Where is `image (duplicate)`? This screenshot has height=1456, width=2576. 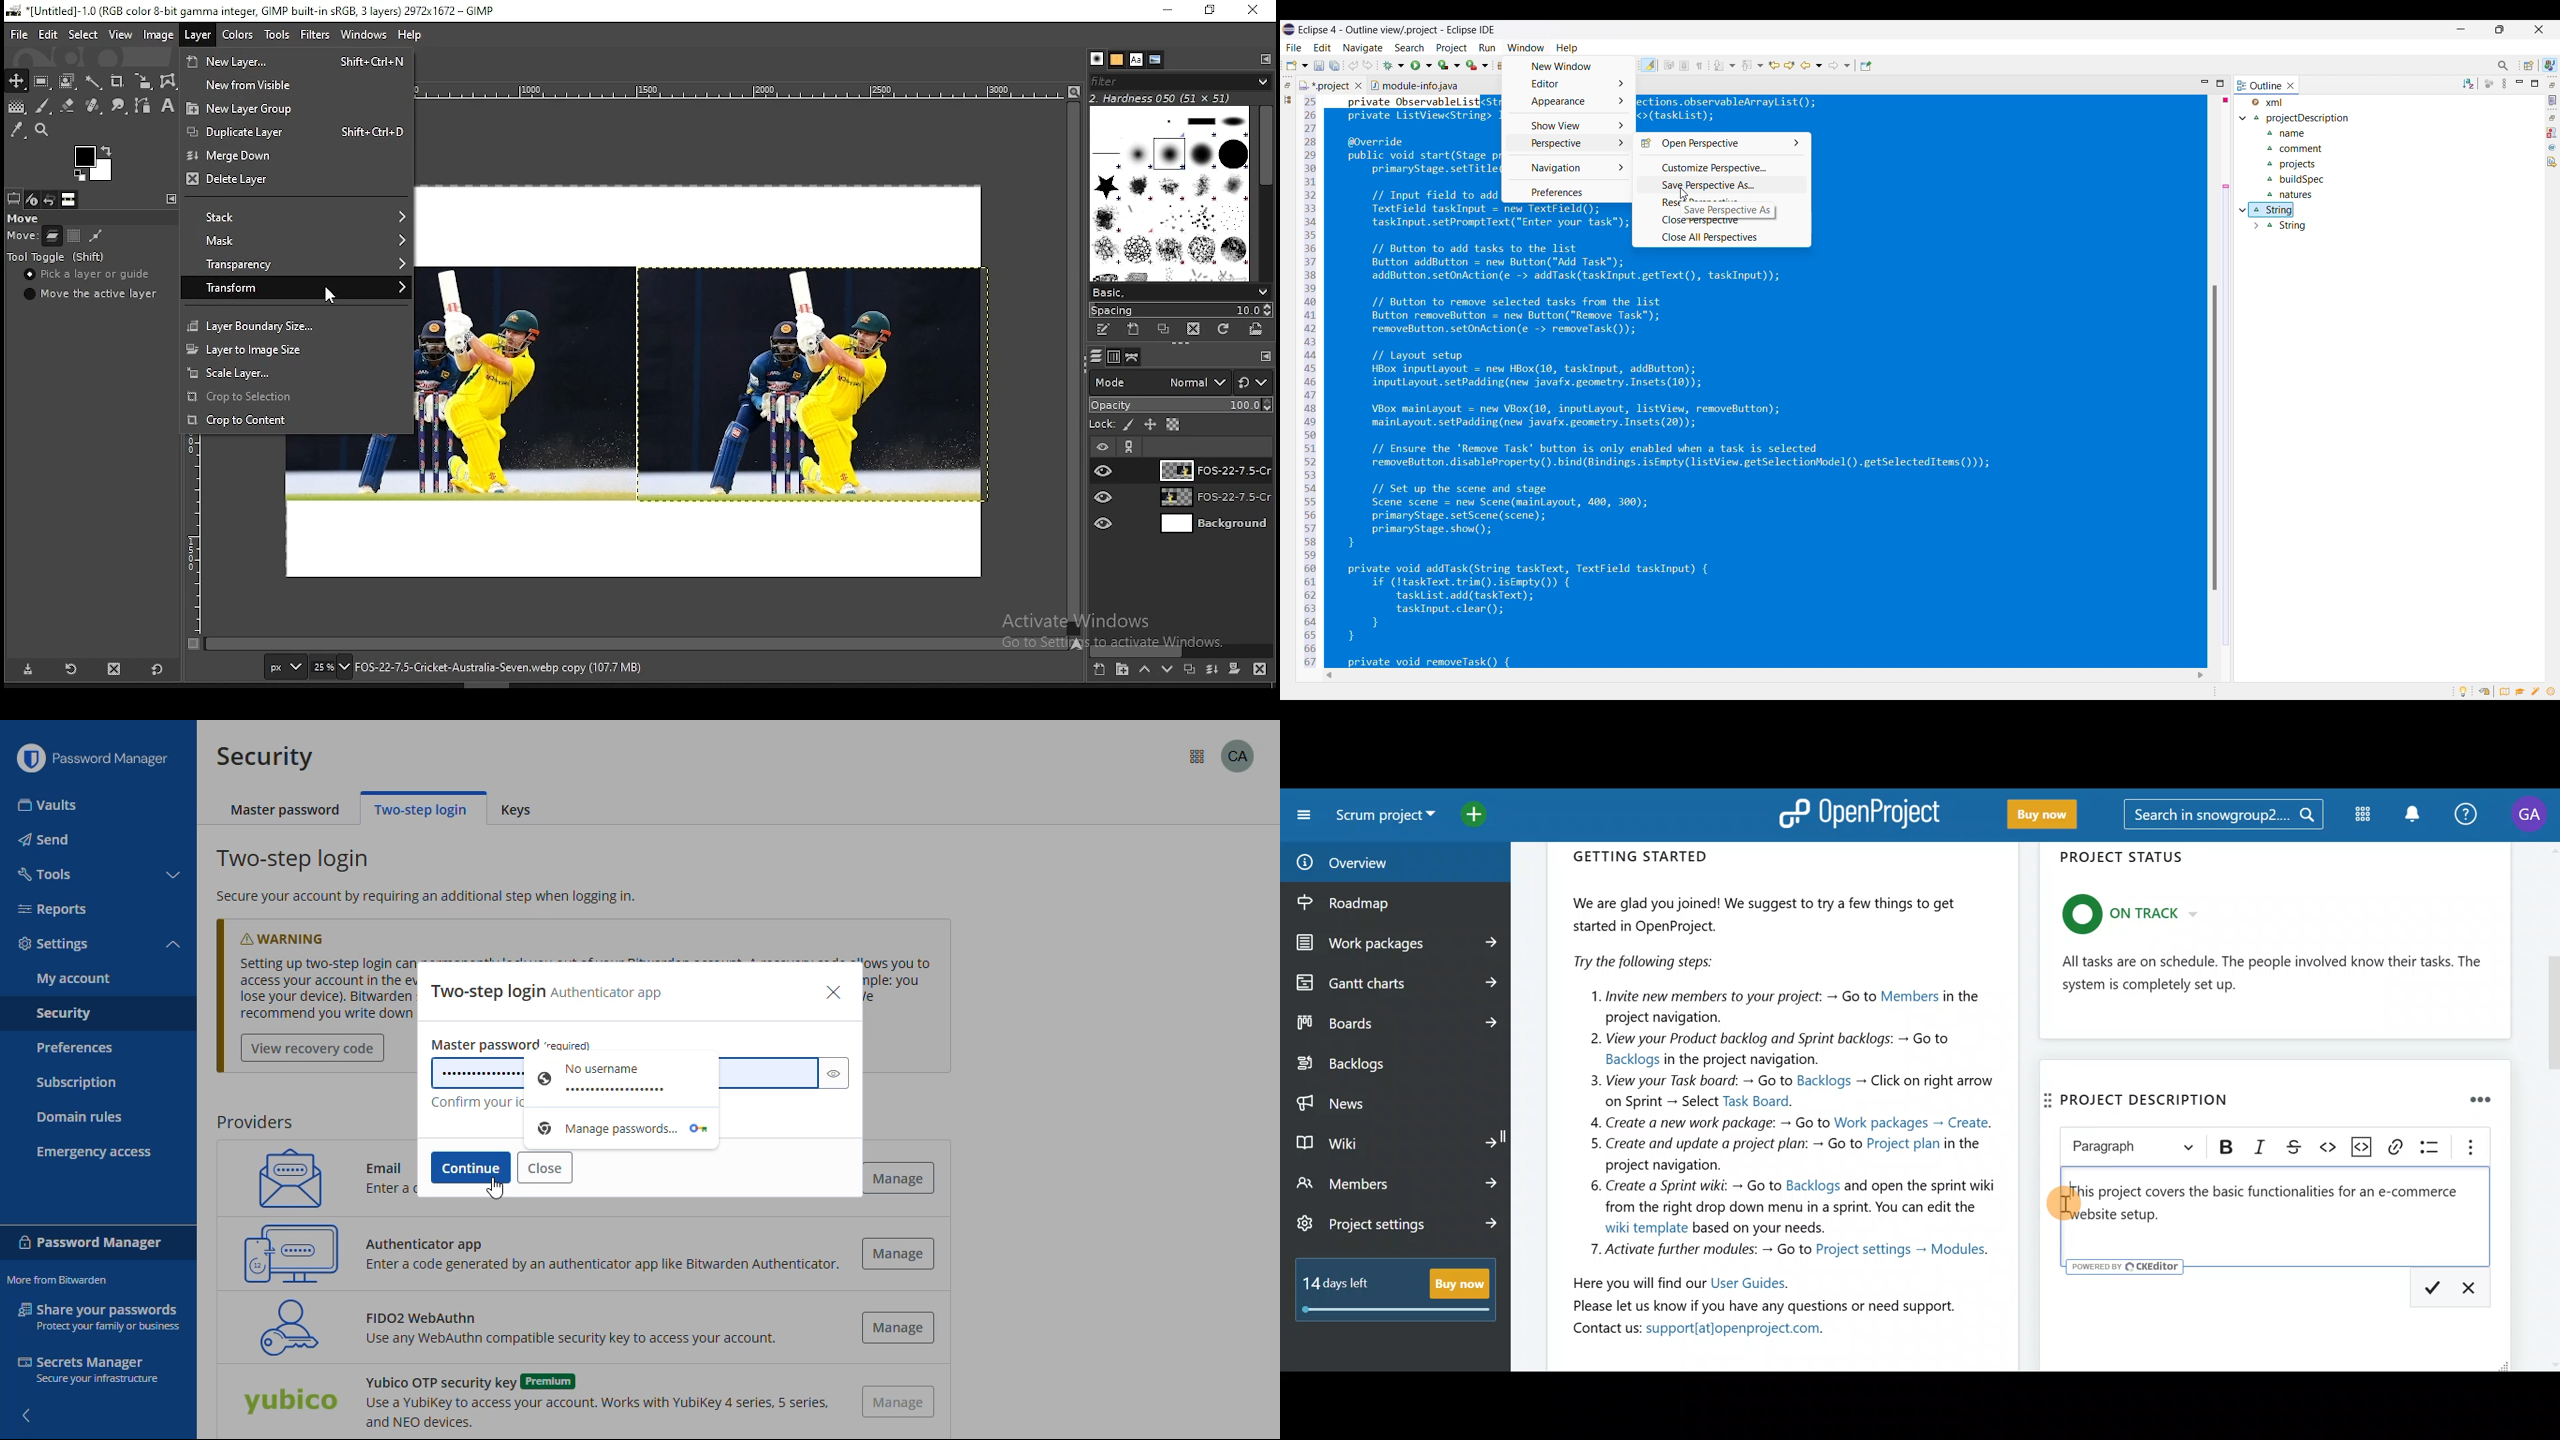 image (duplicate) is located at coordinates (811, 386).